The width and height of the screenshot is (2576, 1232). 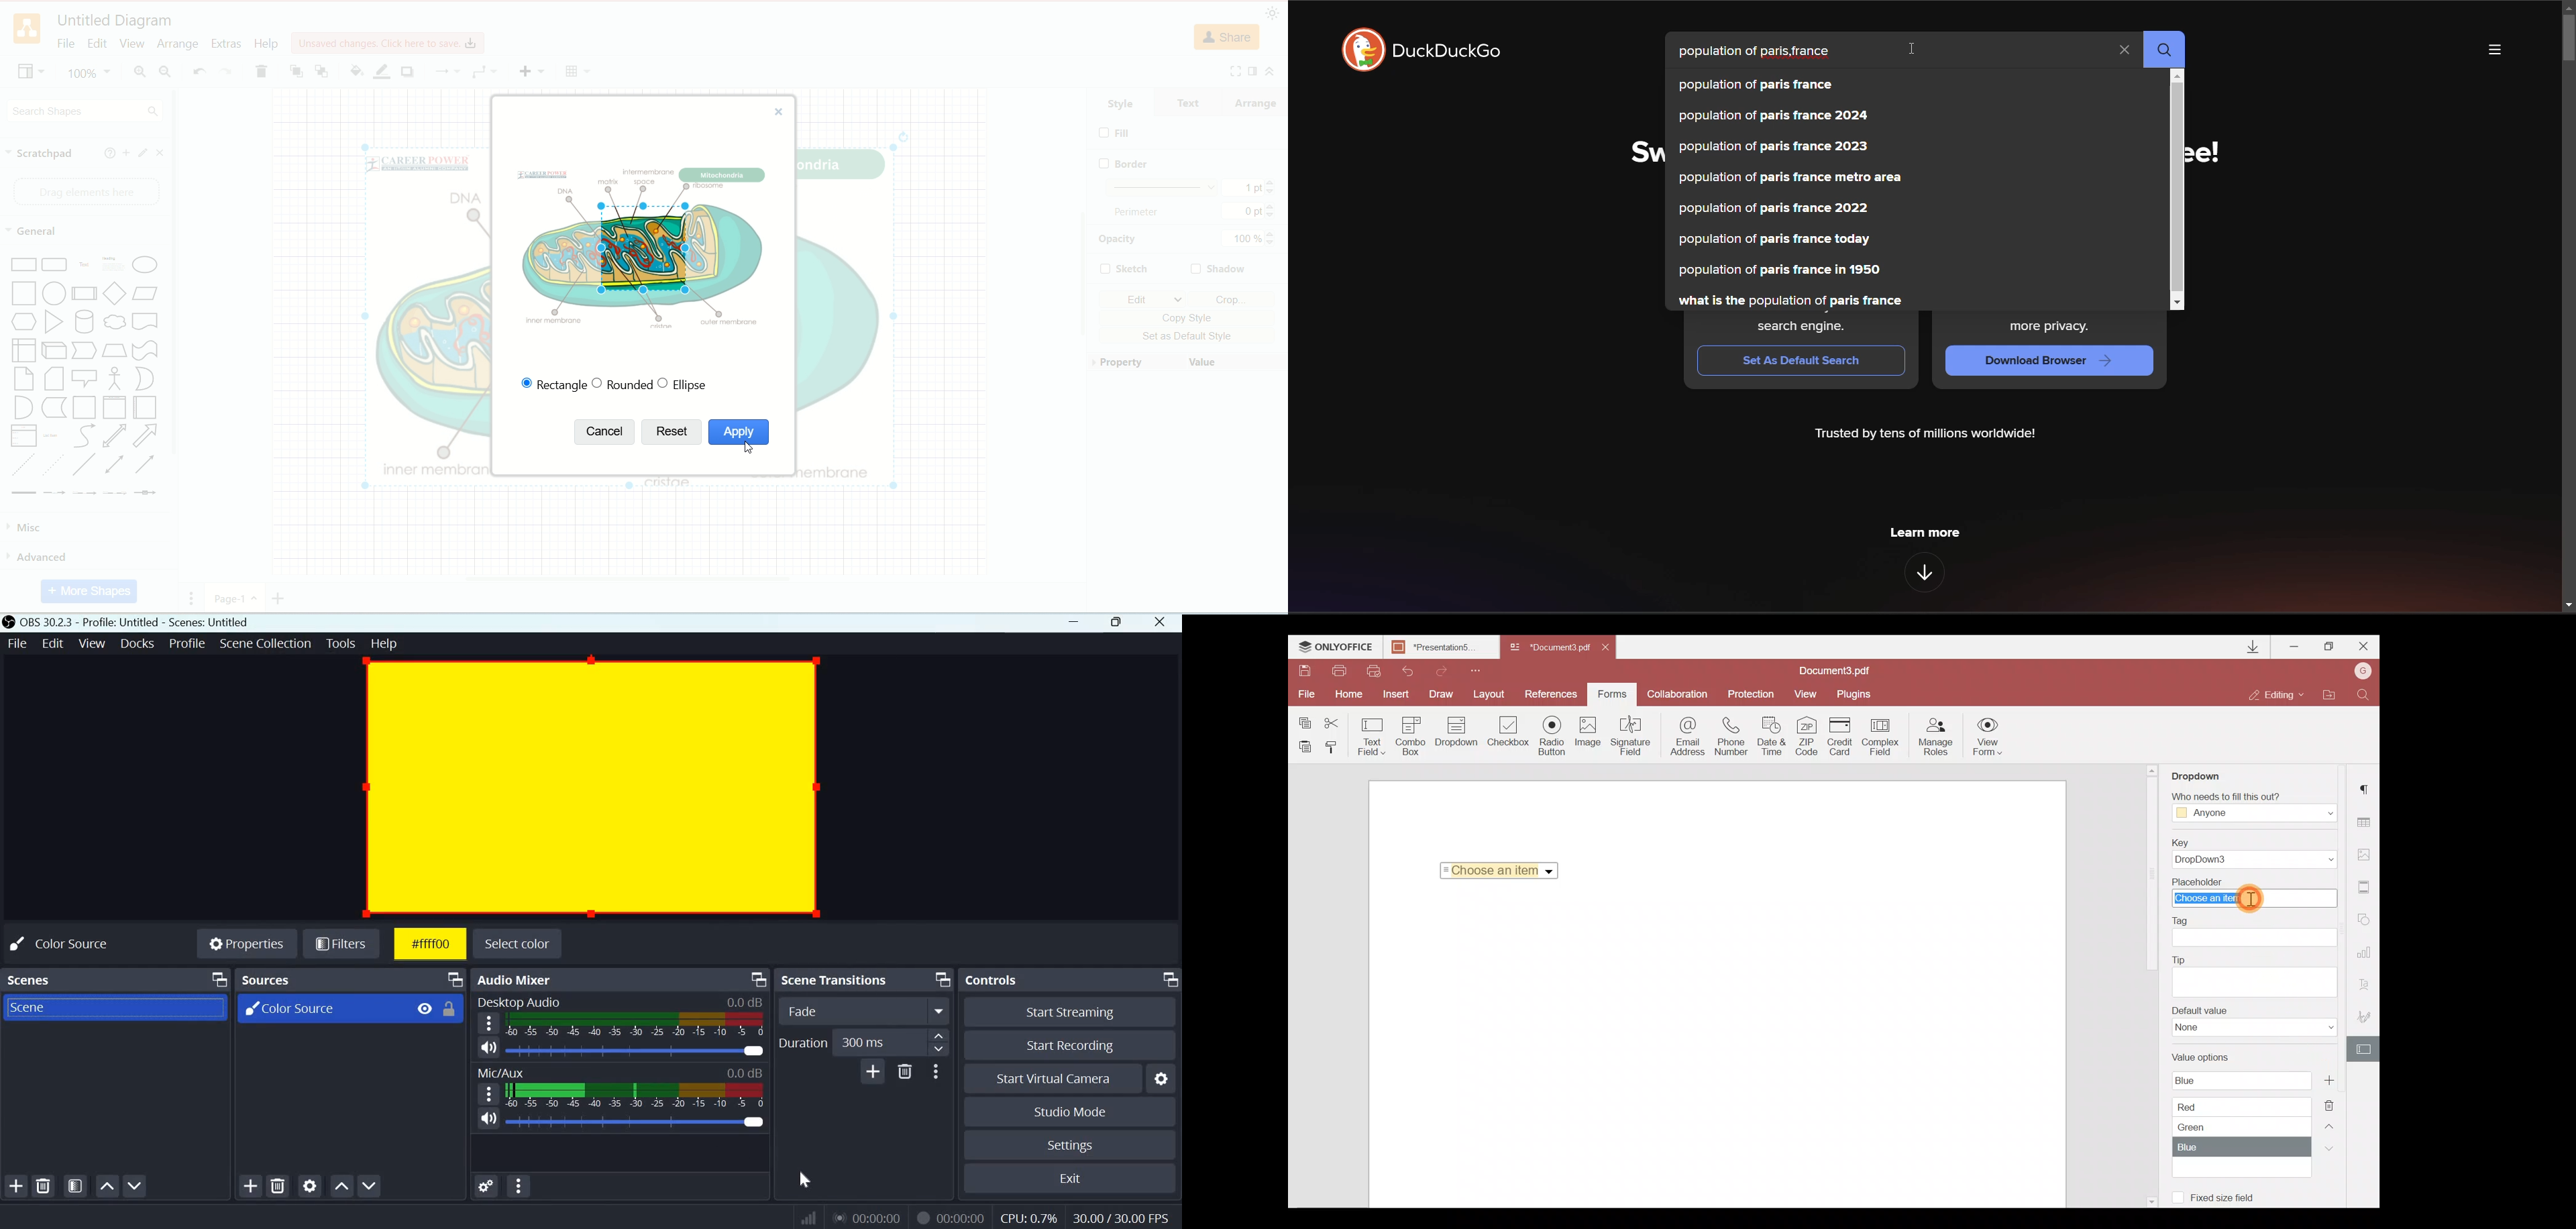 What do you see at coordinates (670, 432) in the screenshot?
I see `reset` at bounding box center [670, 432].